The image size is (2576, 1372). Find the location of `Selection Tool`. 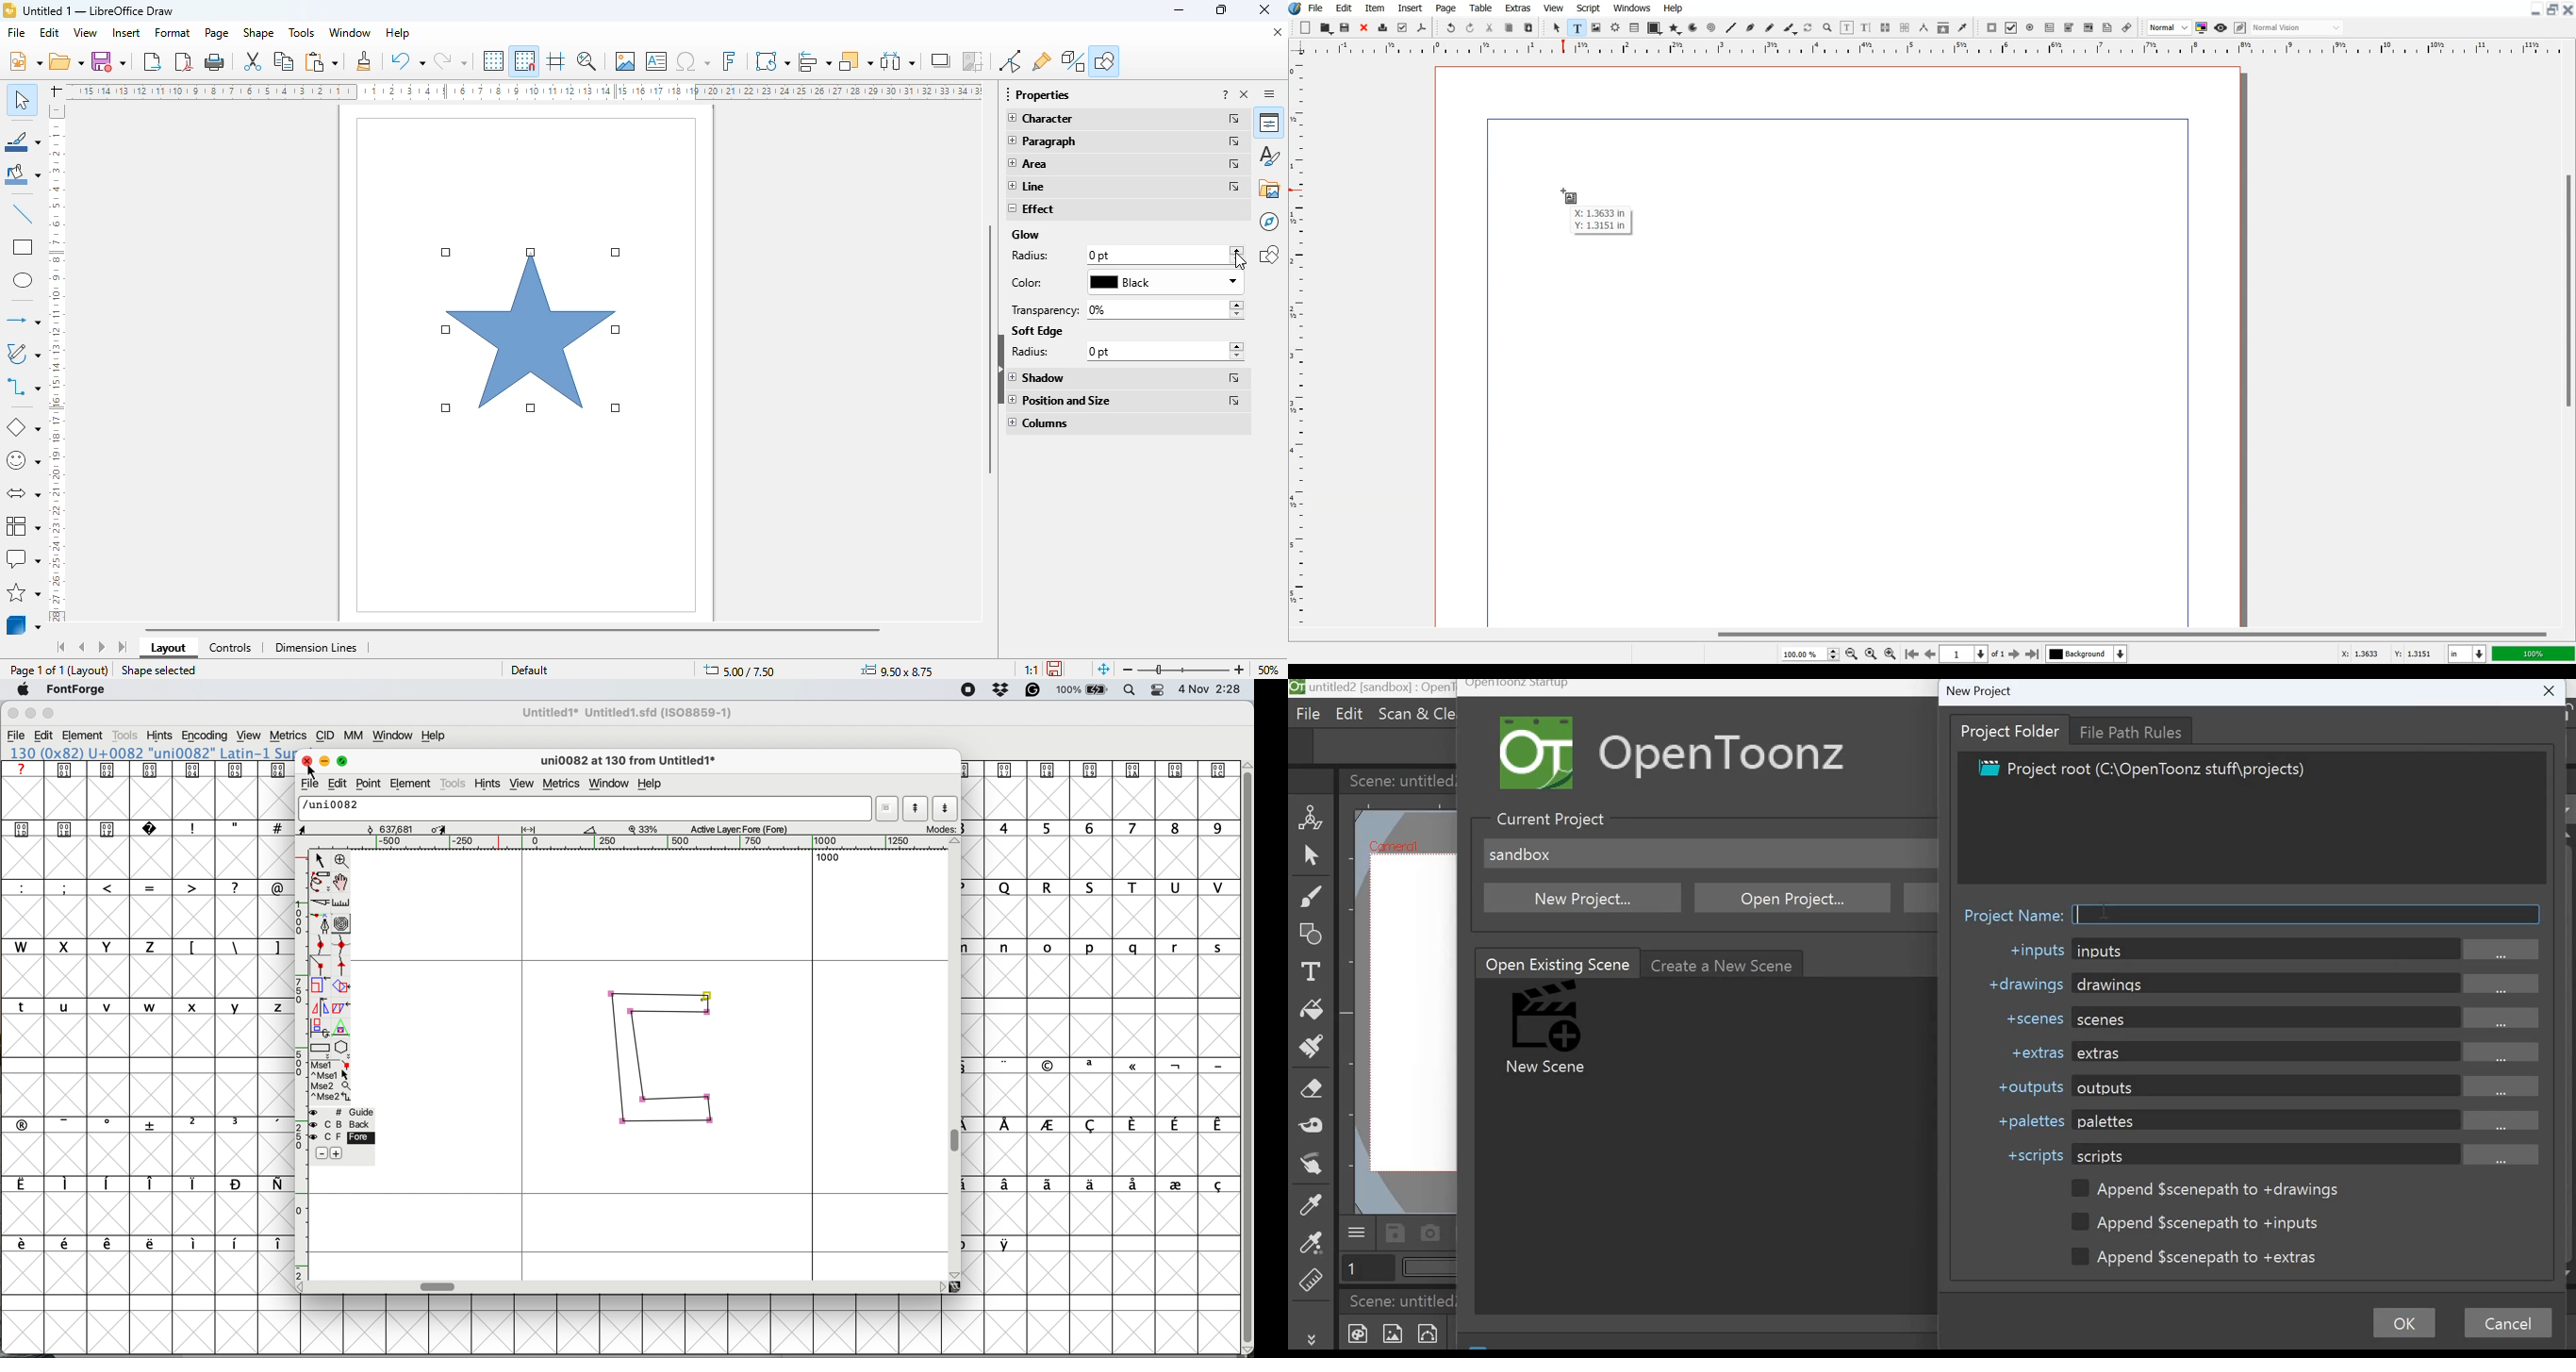

Selection Tool is located at coordinates (1311, 856).